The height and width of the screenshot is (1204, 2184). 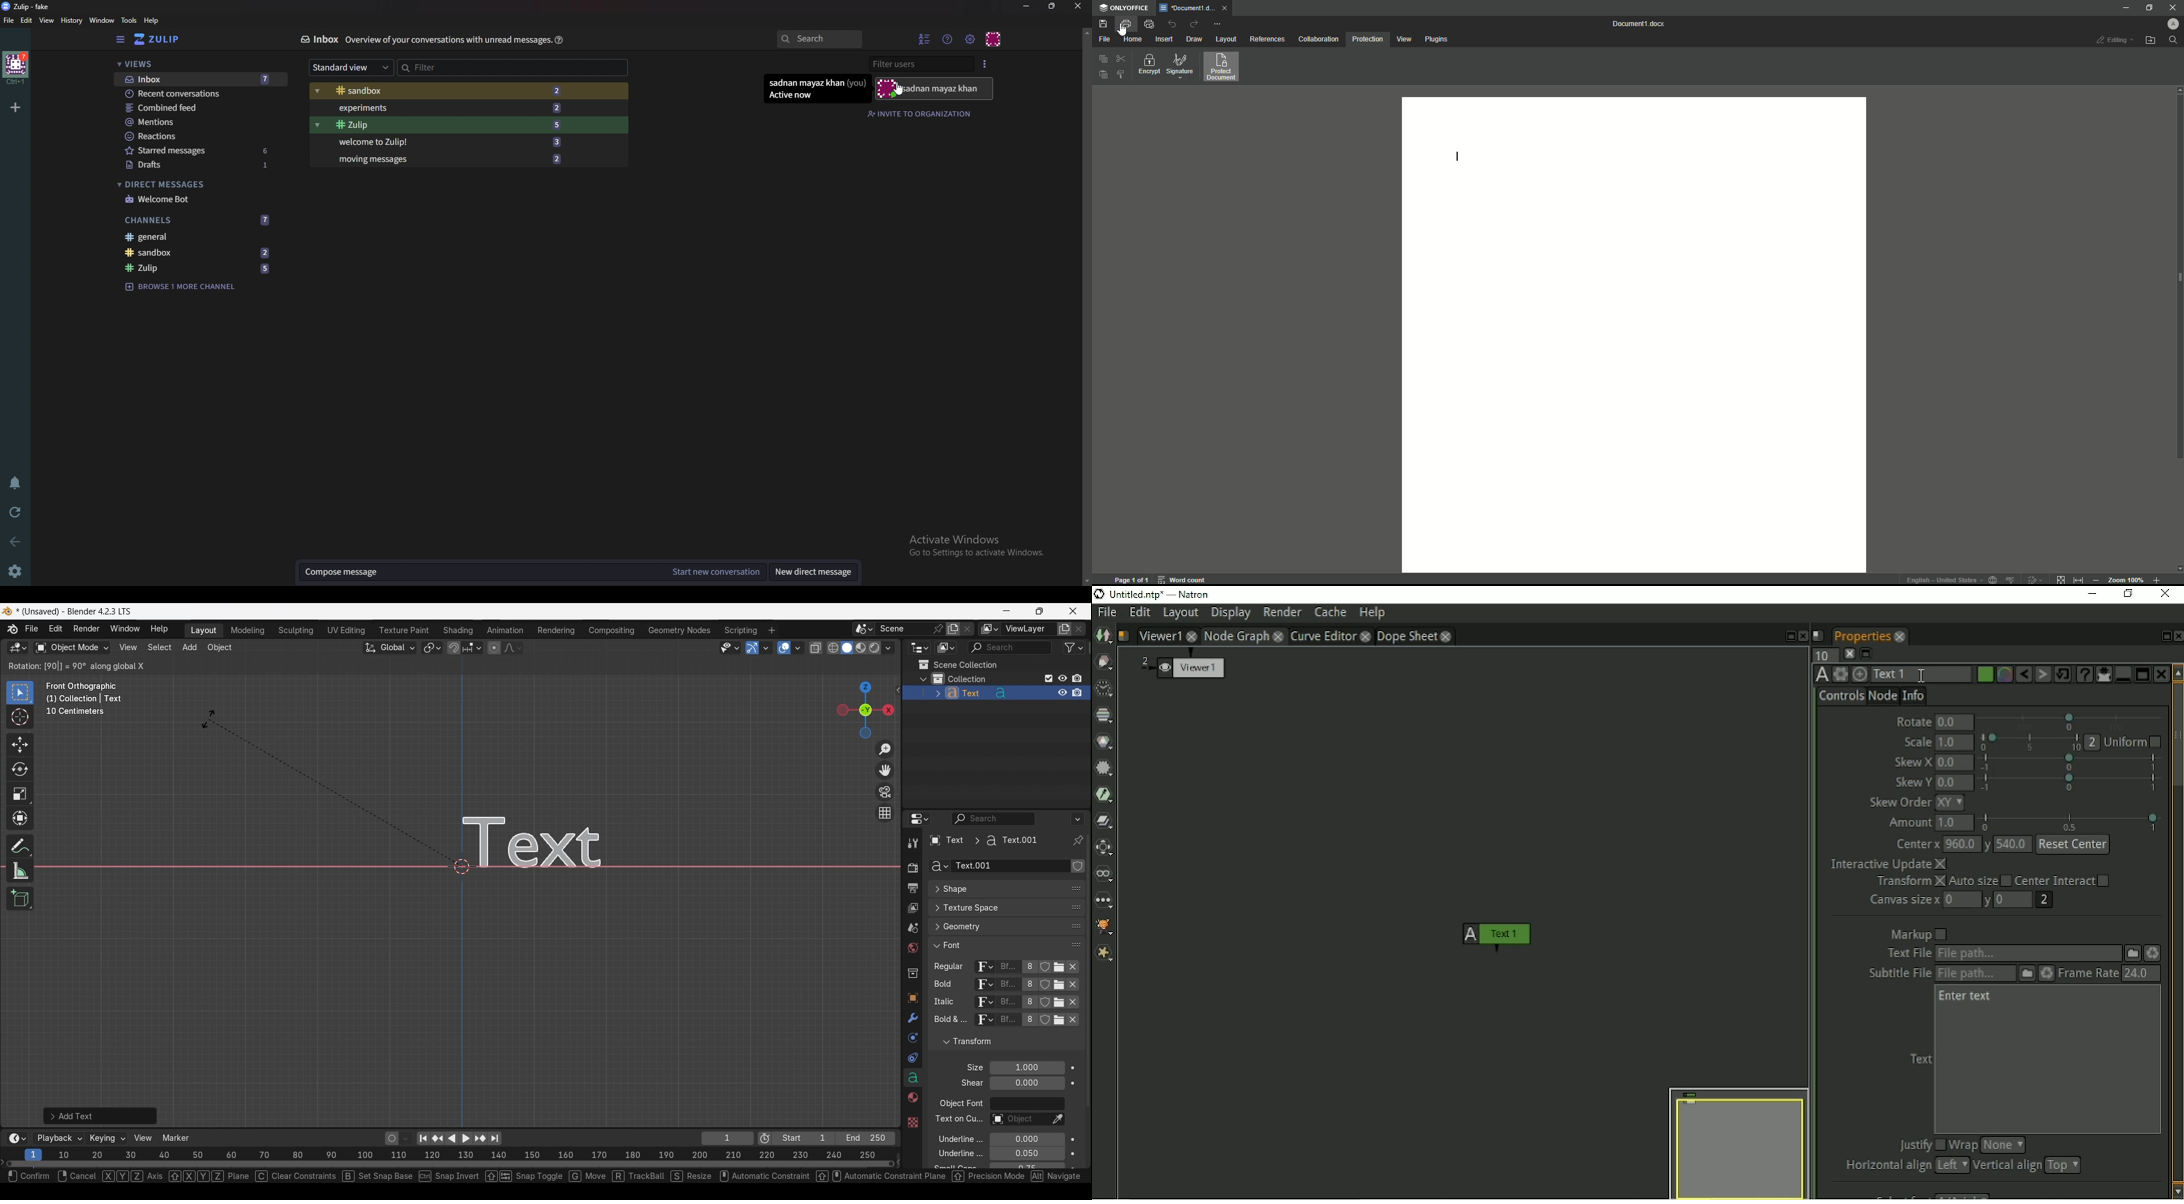 I want to click on Personal menu, so click(x=992, y=38).